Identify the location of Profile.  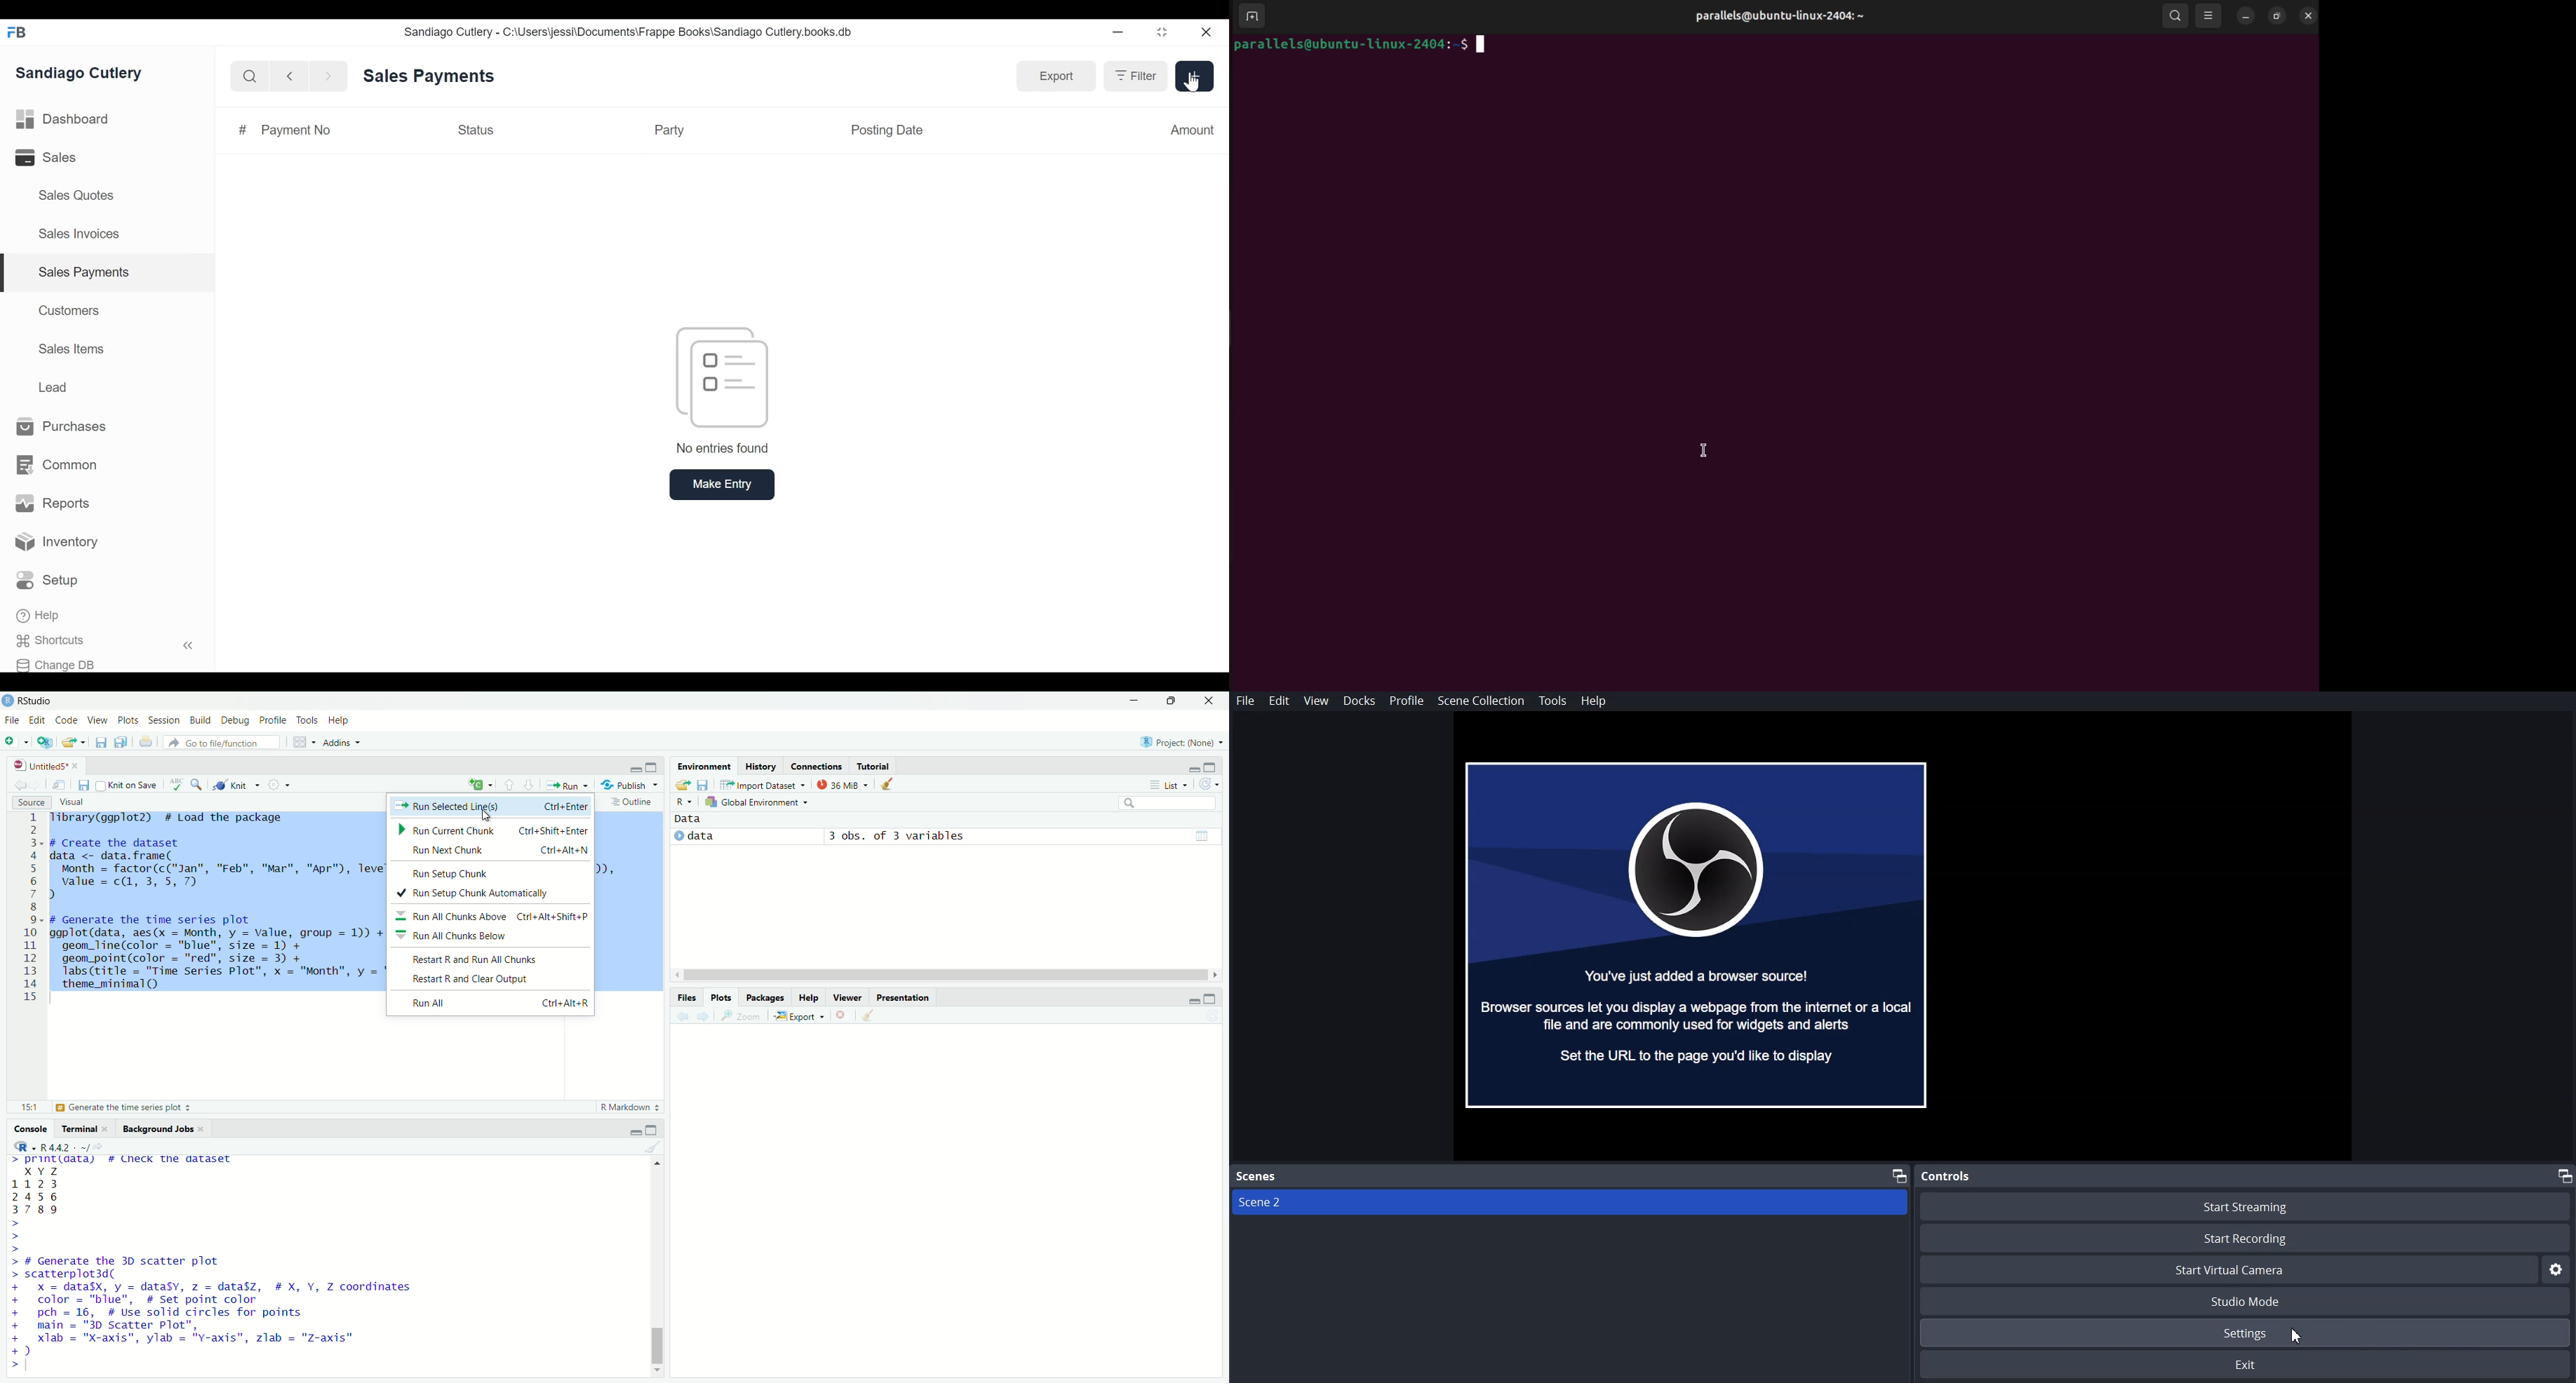
(1407, 701).